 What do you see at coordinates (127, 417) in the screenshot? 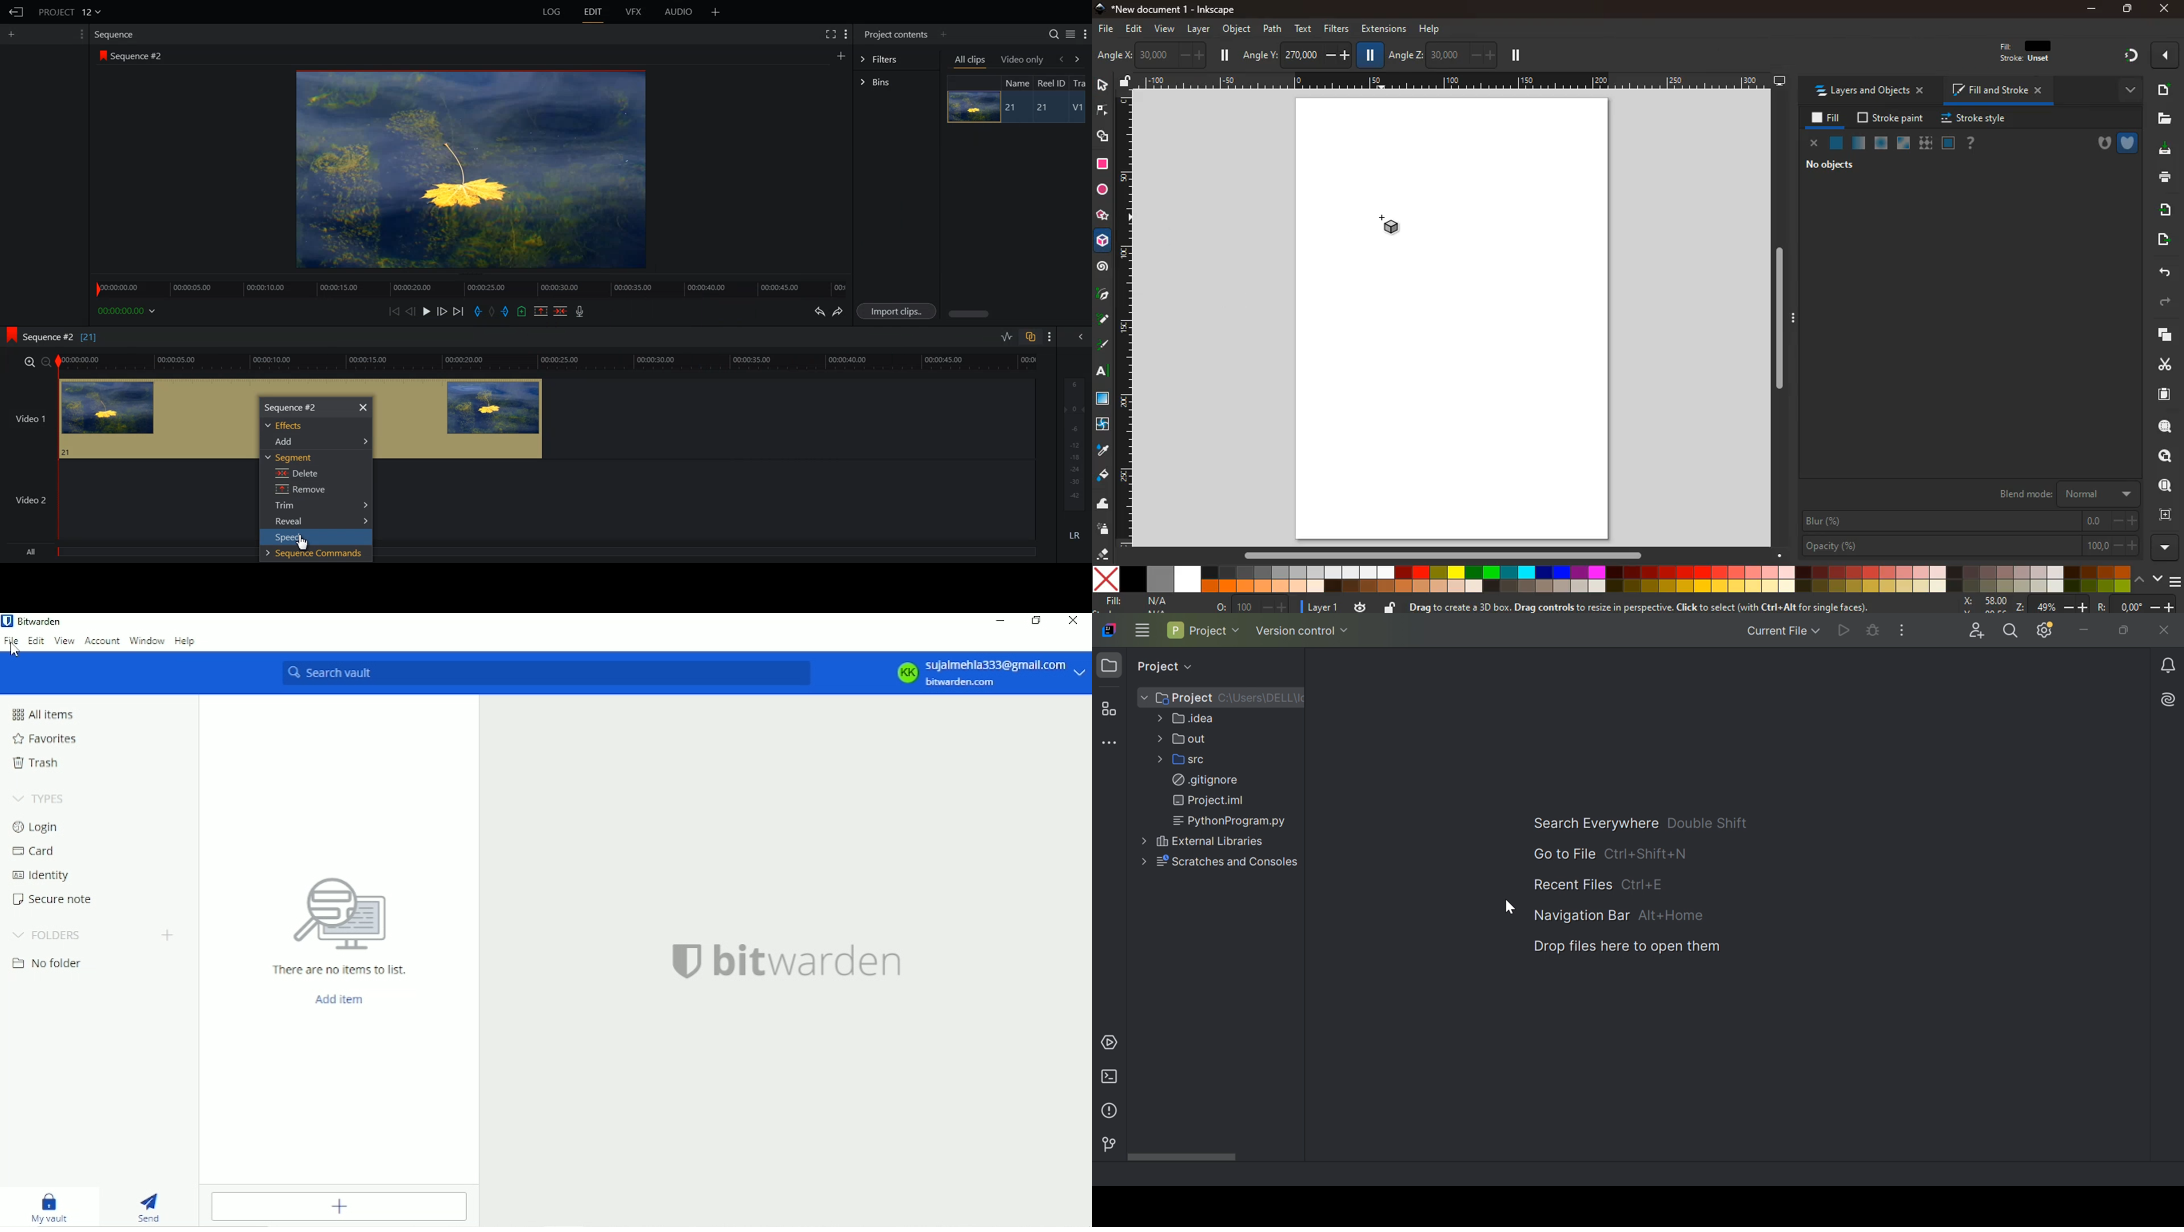
I see `video 1` at bounding box center [127, 417].